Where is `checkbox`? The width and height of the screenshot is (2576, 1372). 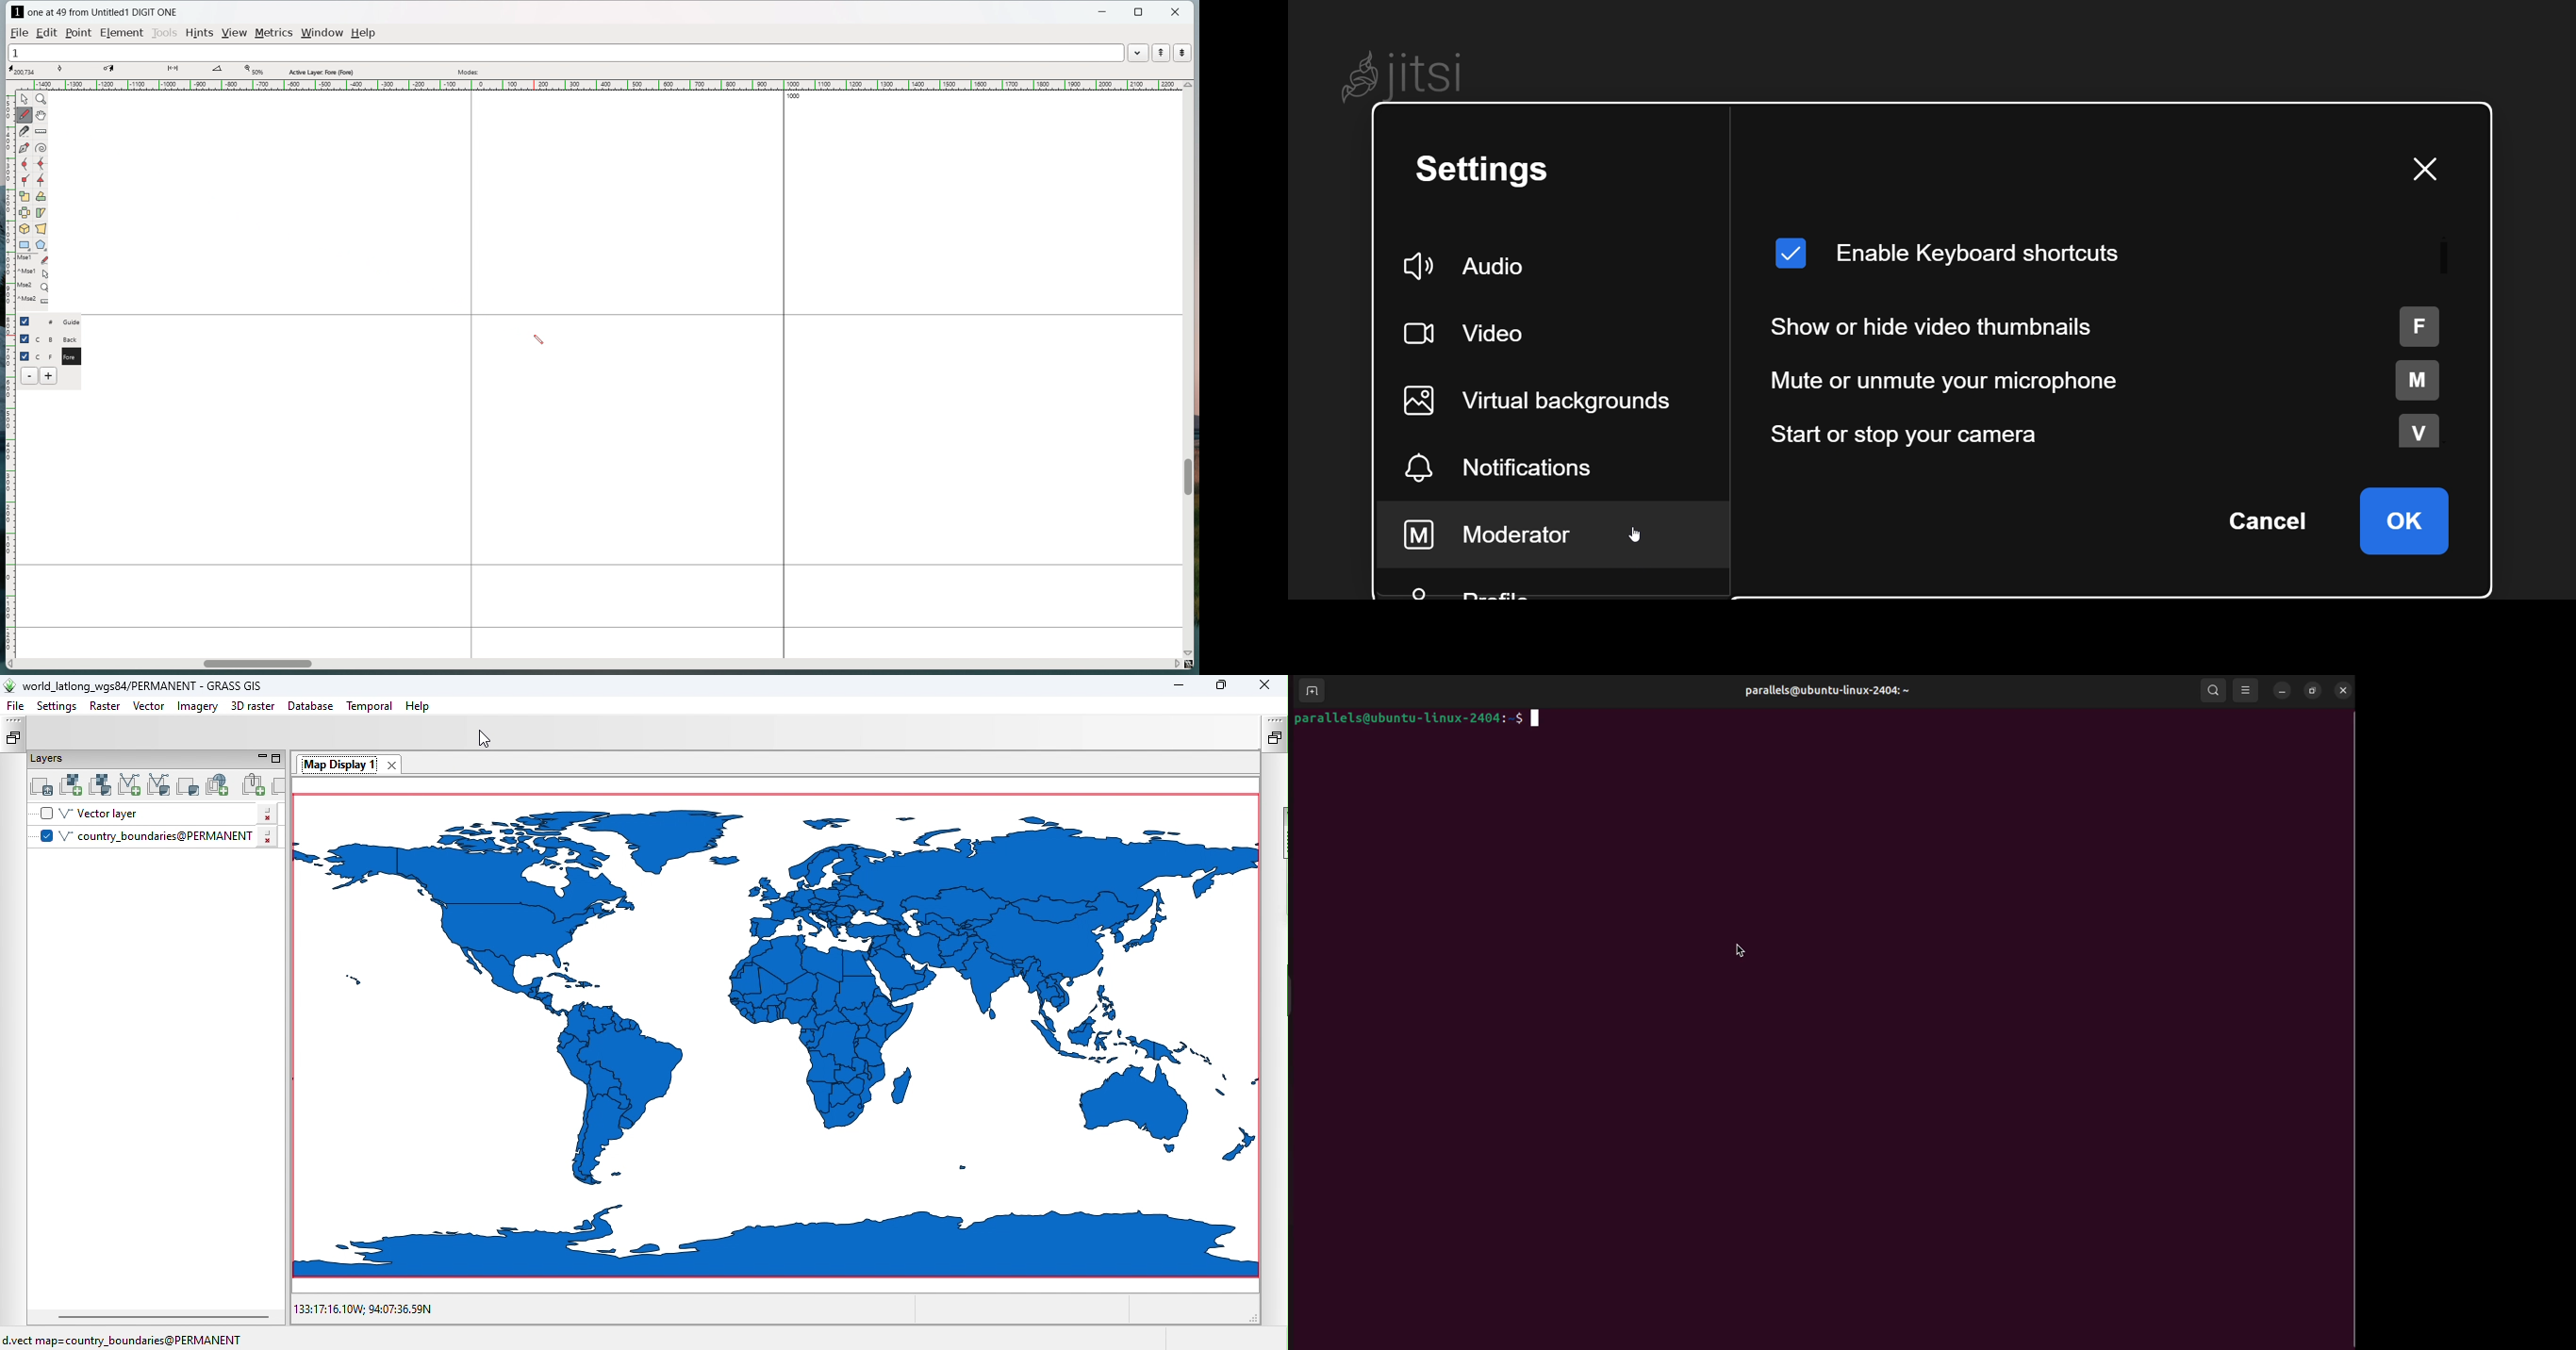 checkbox is located at coordinates (25, 355).